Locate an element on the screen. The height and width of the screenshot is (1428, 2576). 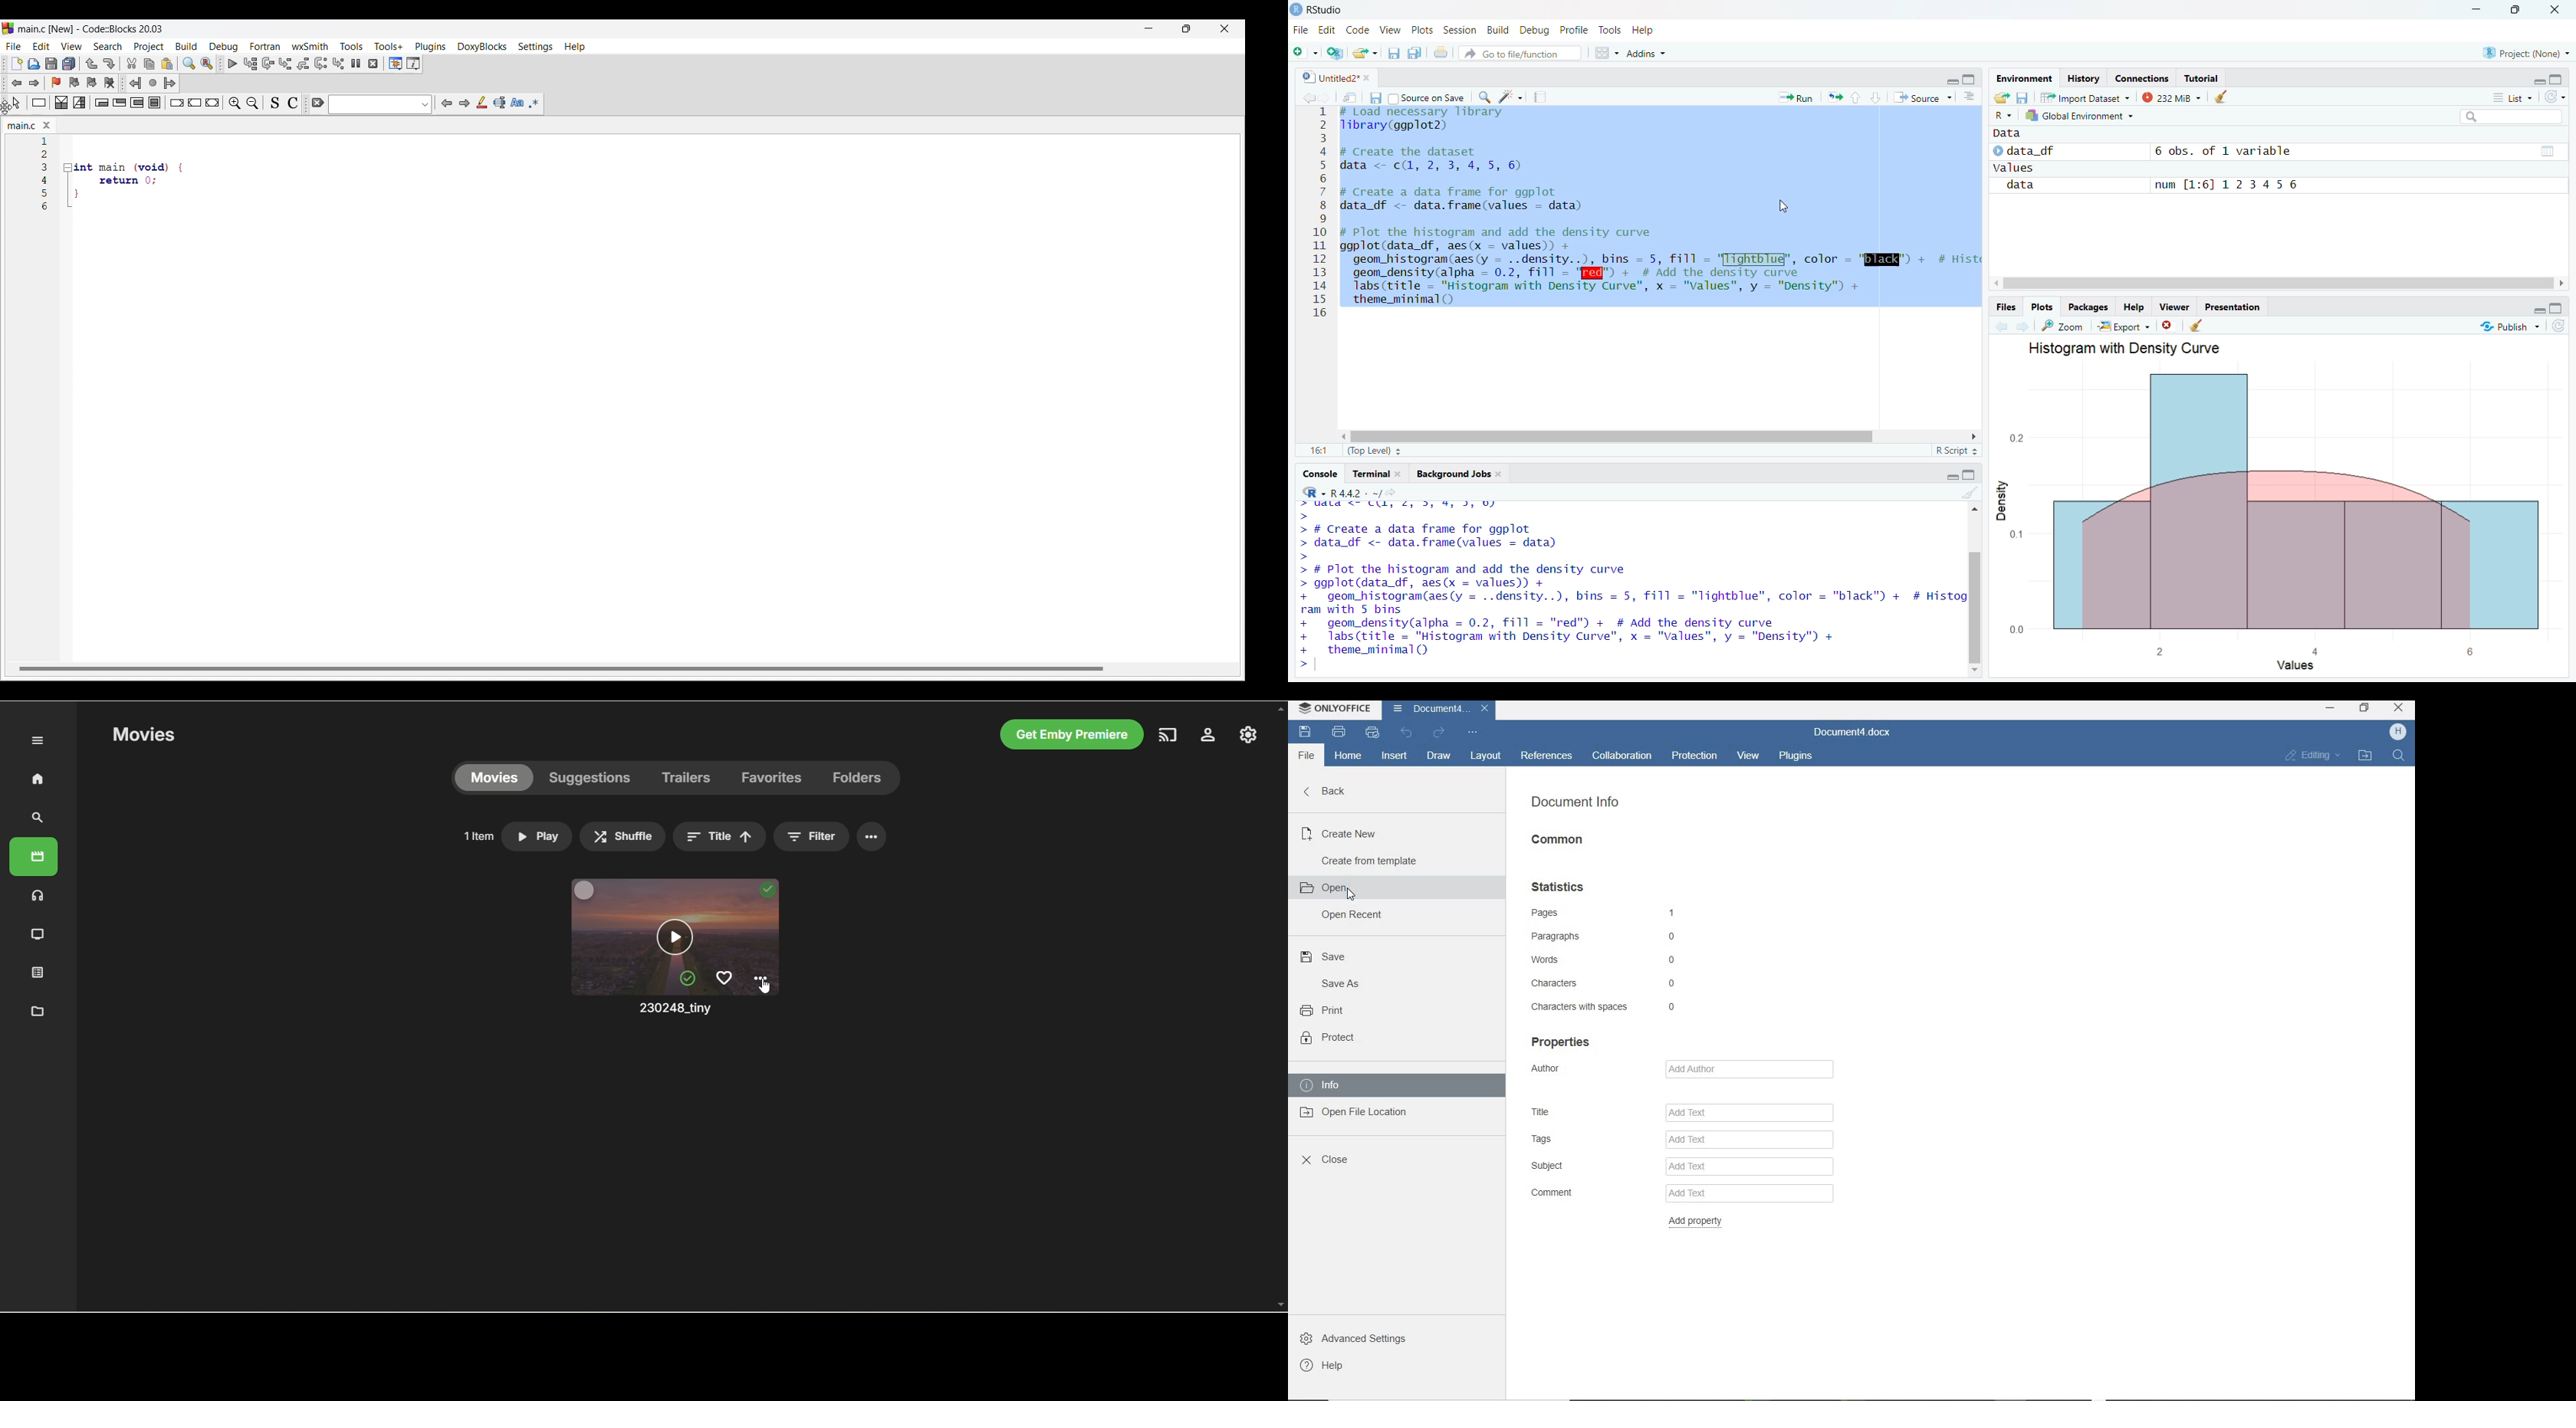
Break instruction is located at coordinates (177, 102).